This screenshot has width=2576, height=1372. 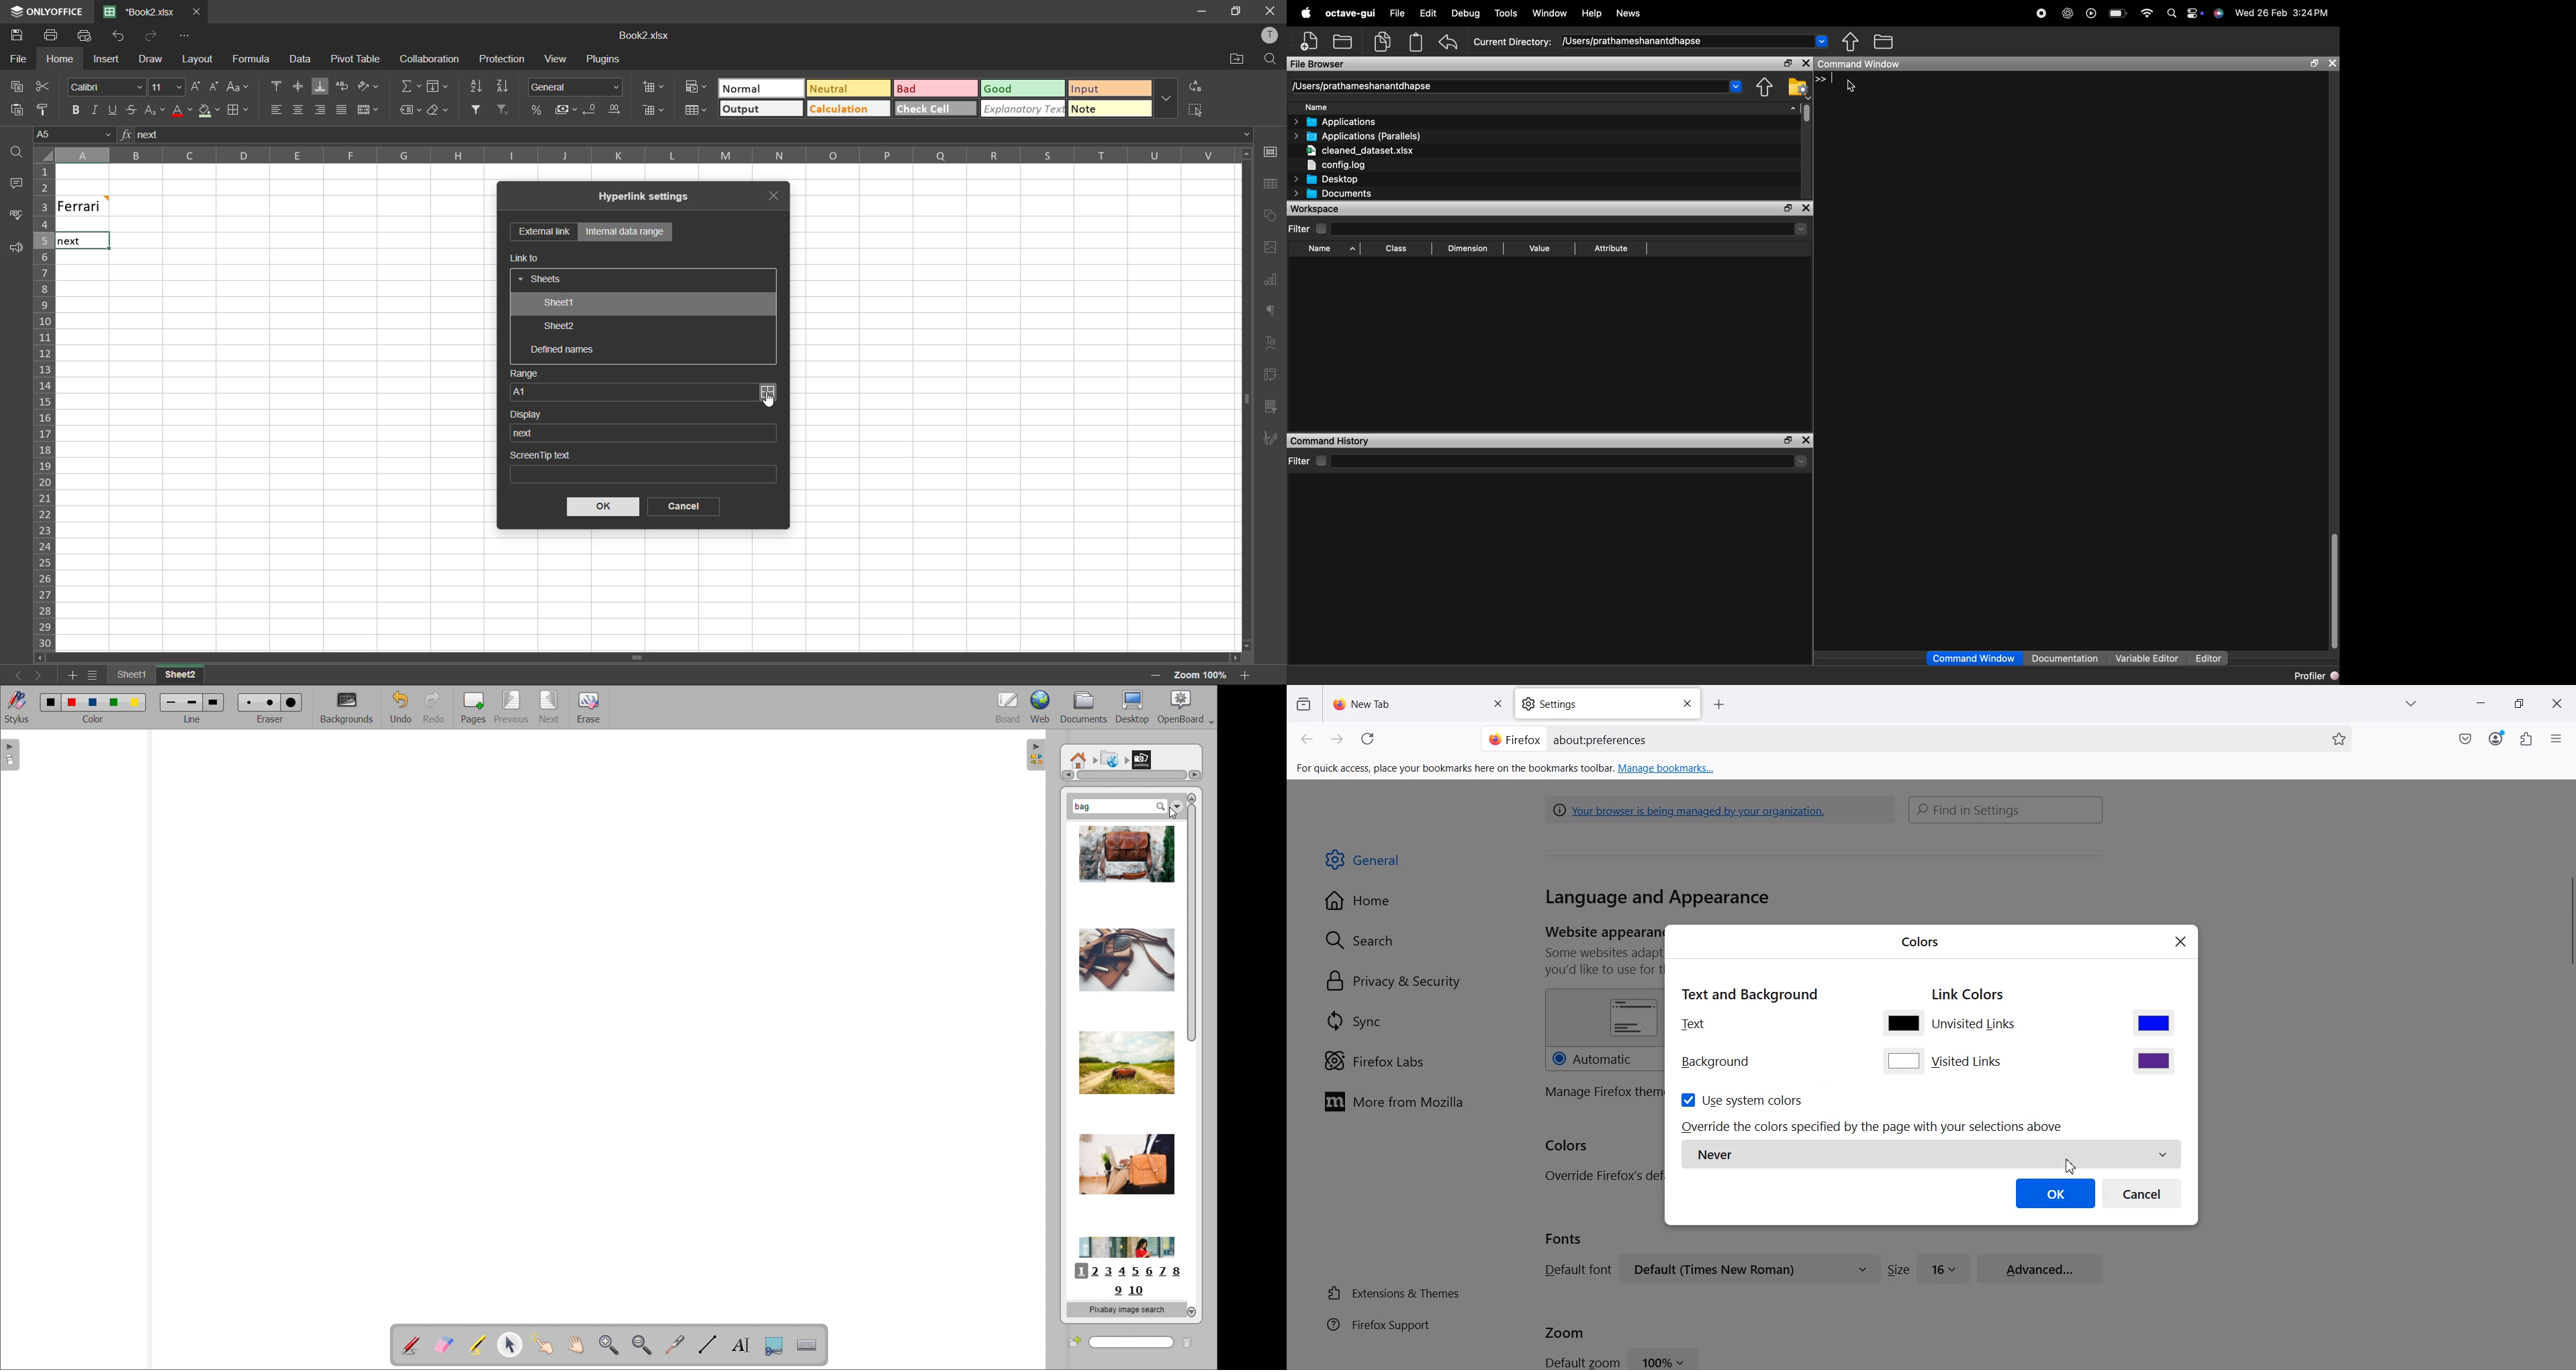 I want to click on Default zoom, so click(x=1581, y=1361).